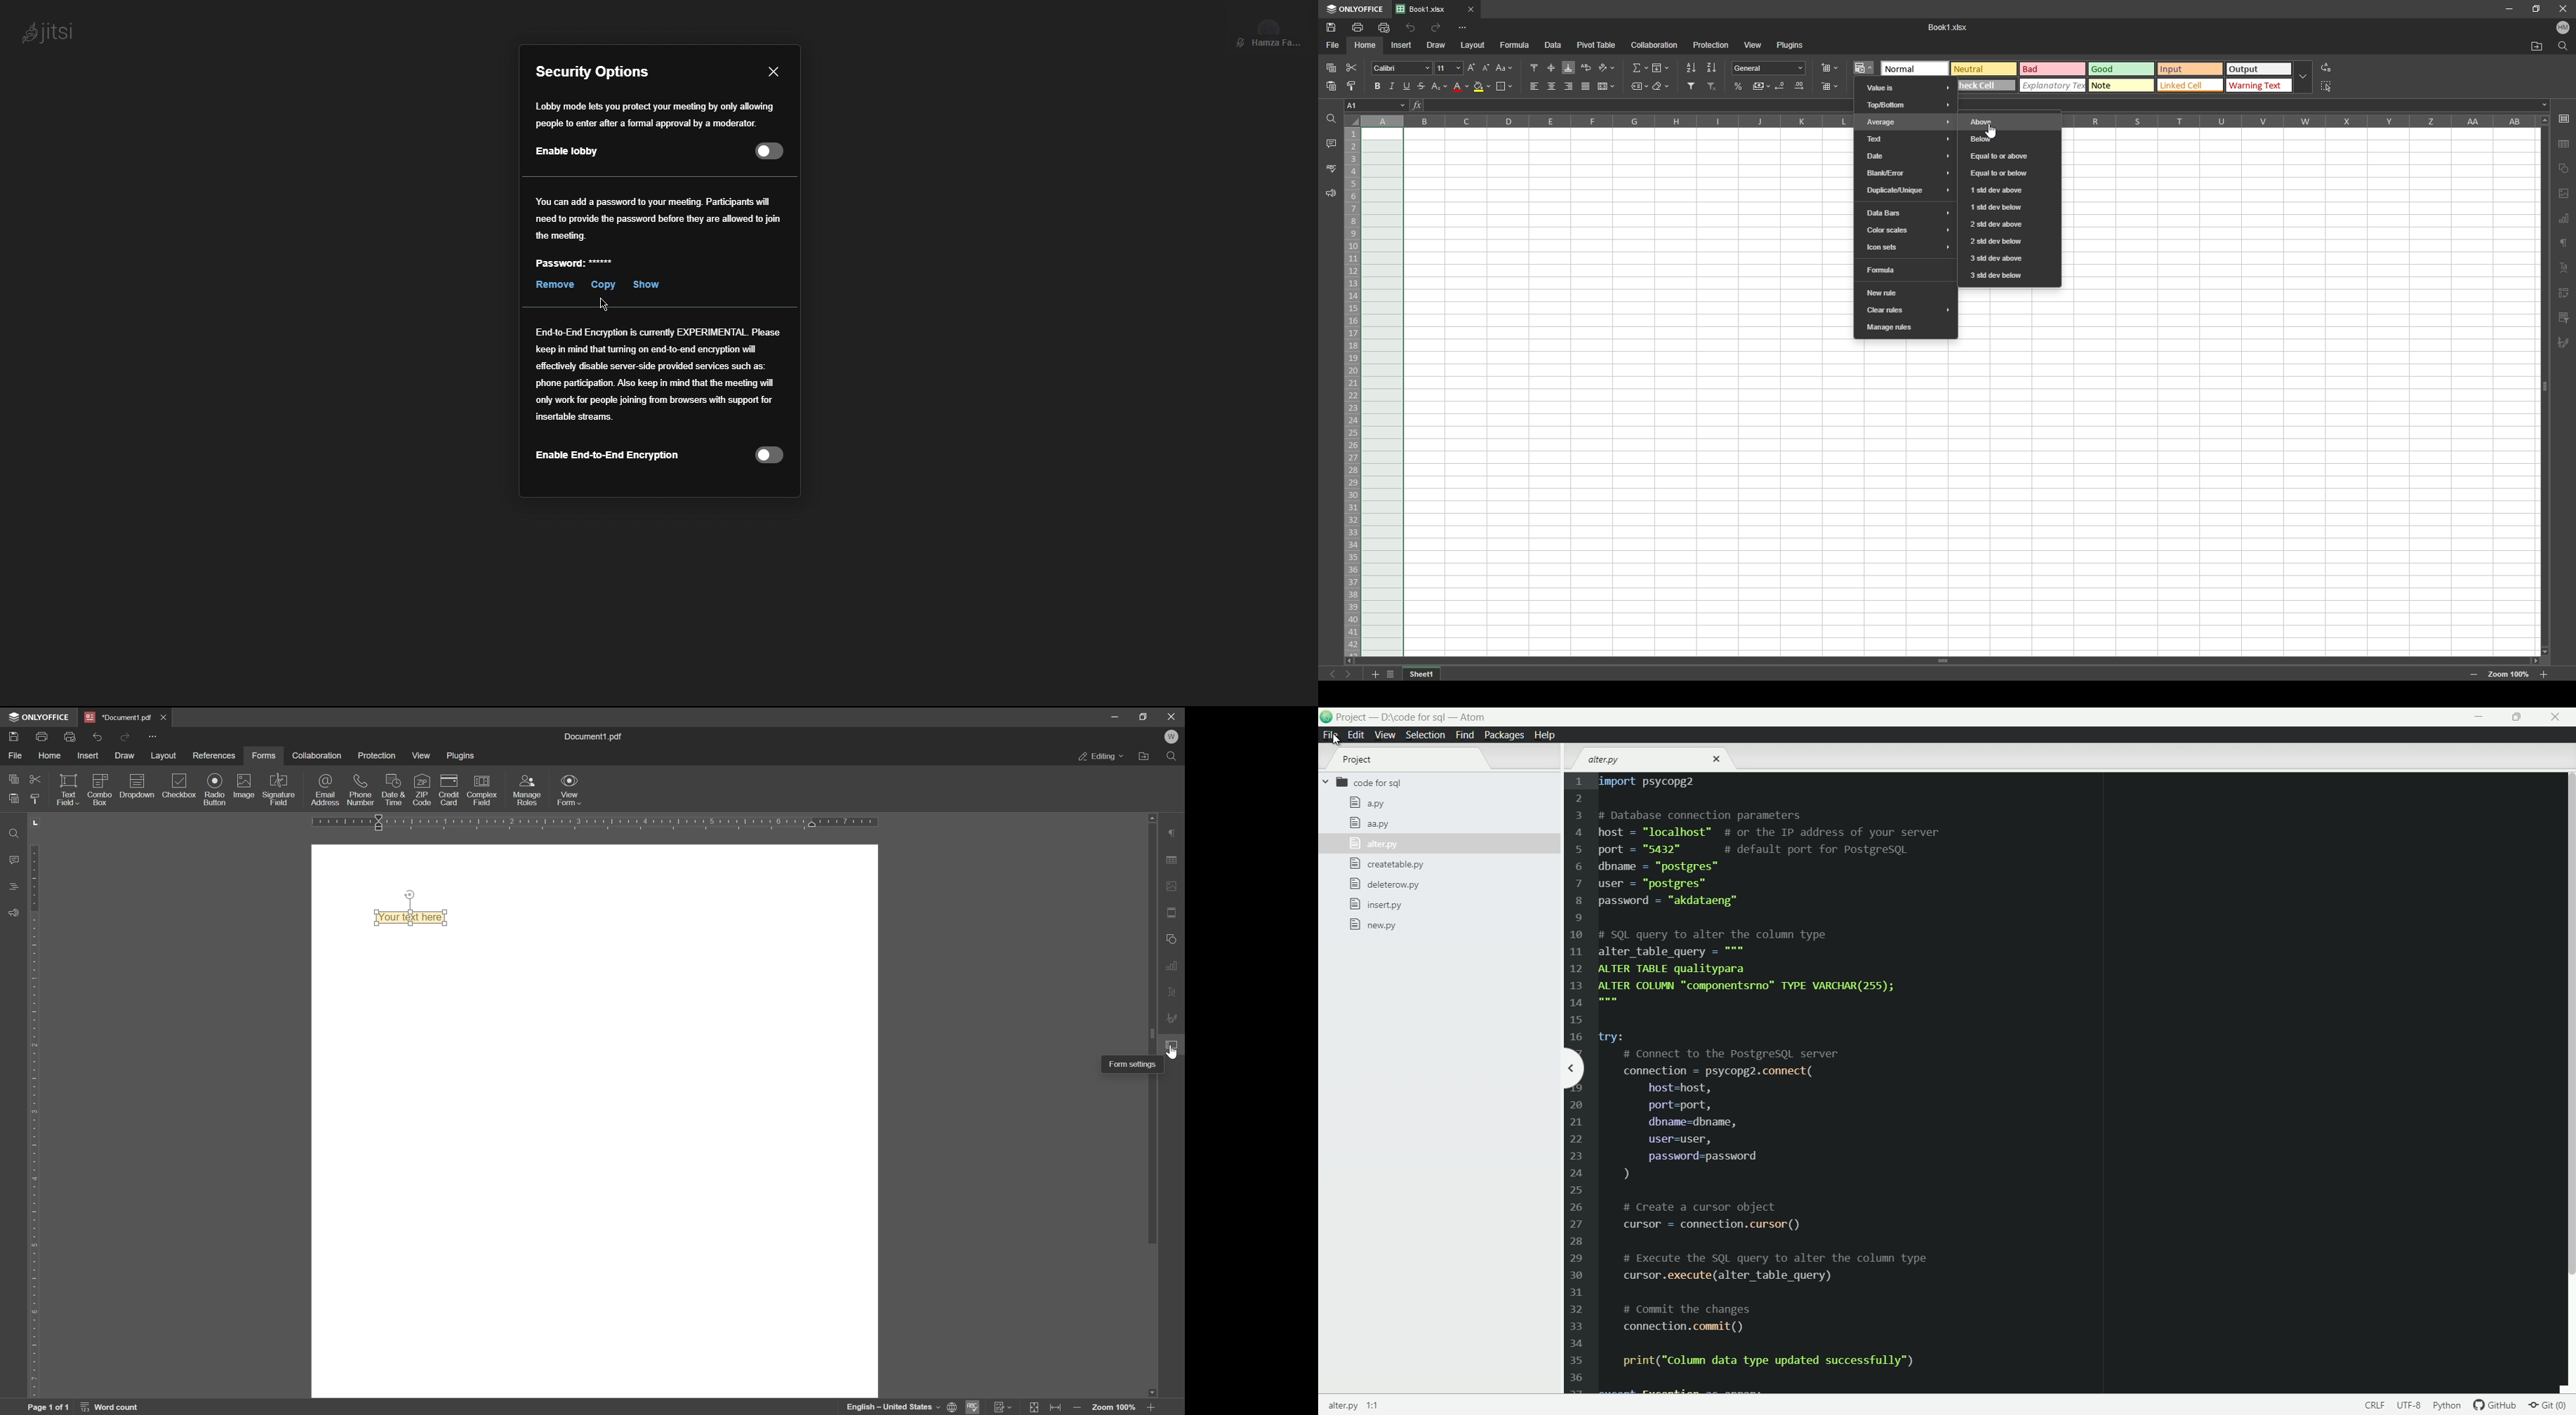 The width and height of the screenshot is (2576, 1428). Describe the element at coordinates (1173, 737) in the screenshot. I see `welcome` at that location.